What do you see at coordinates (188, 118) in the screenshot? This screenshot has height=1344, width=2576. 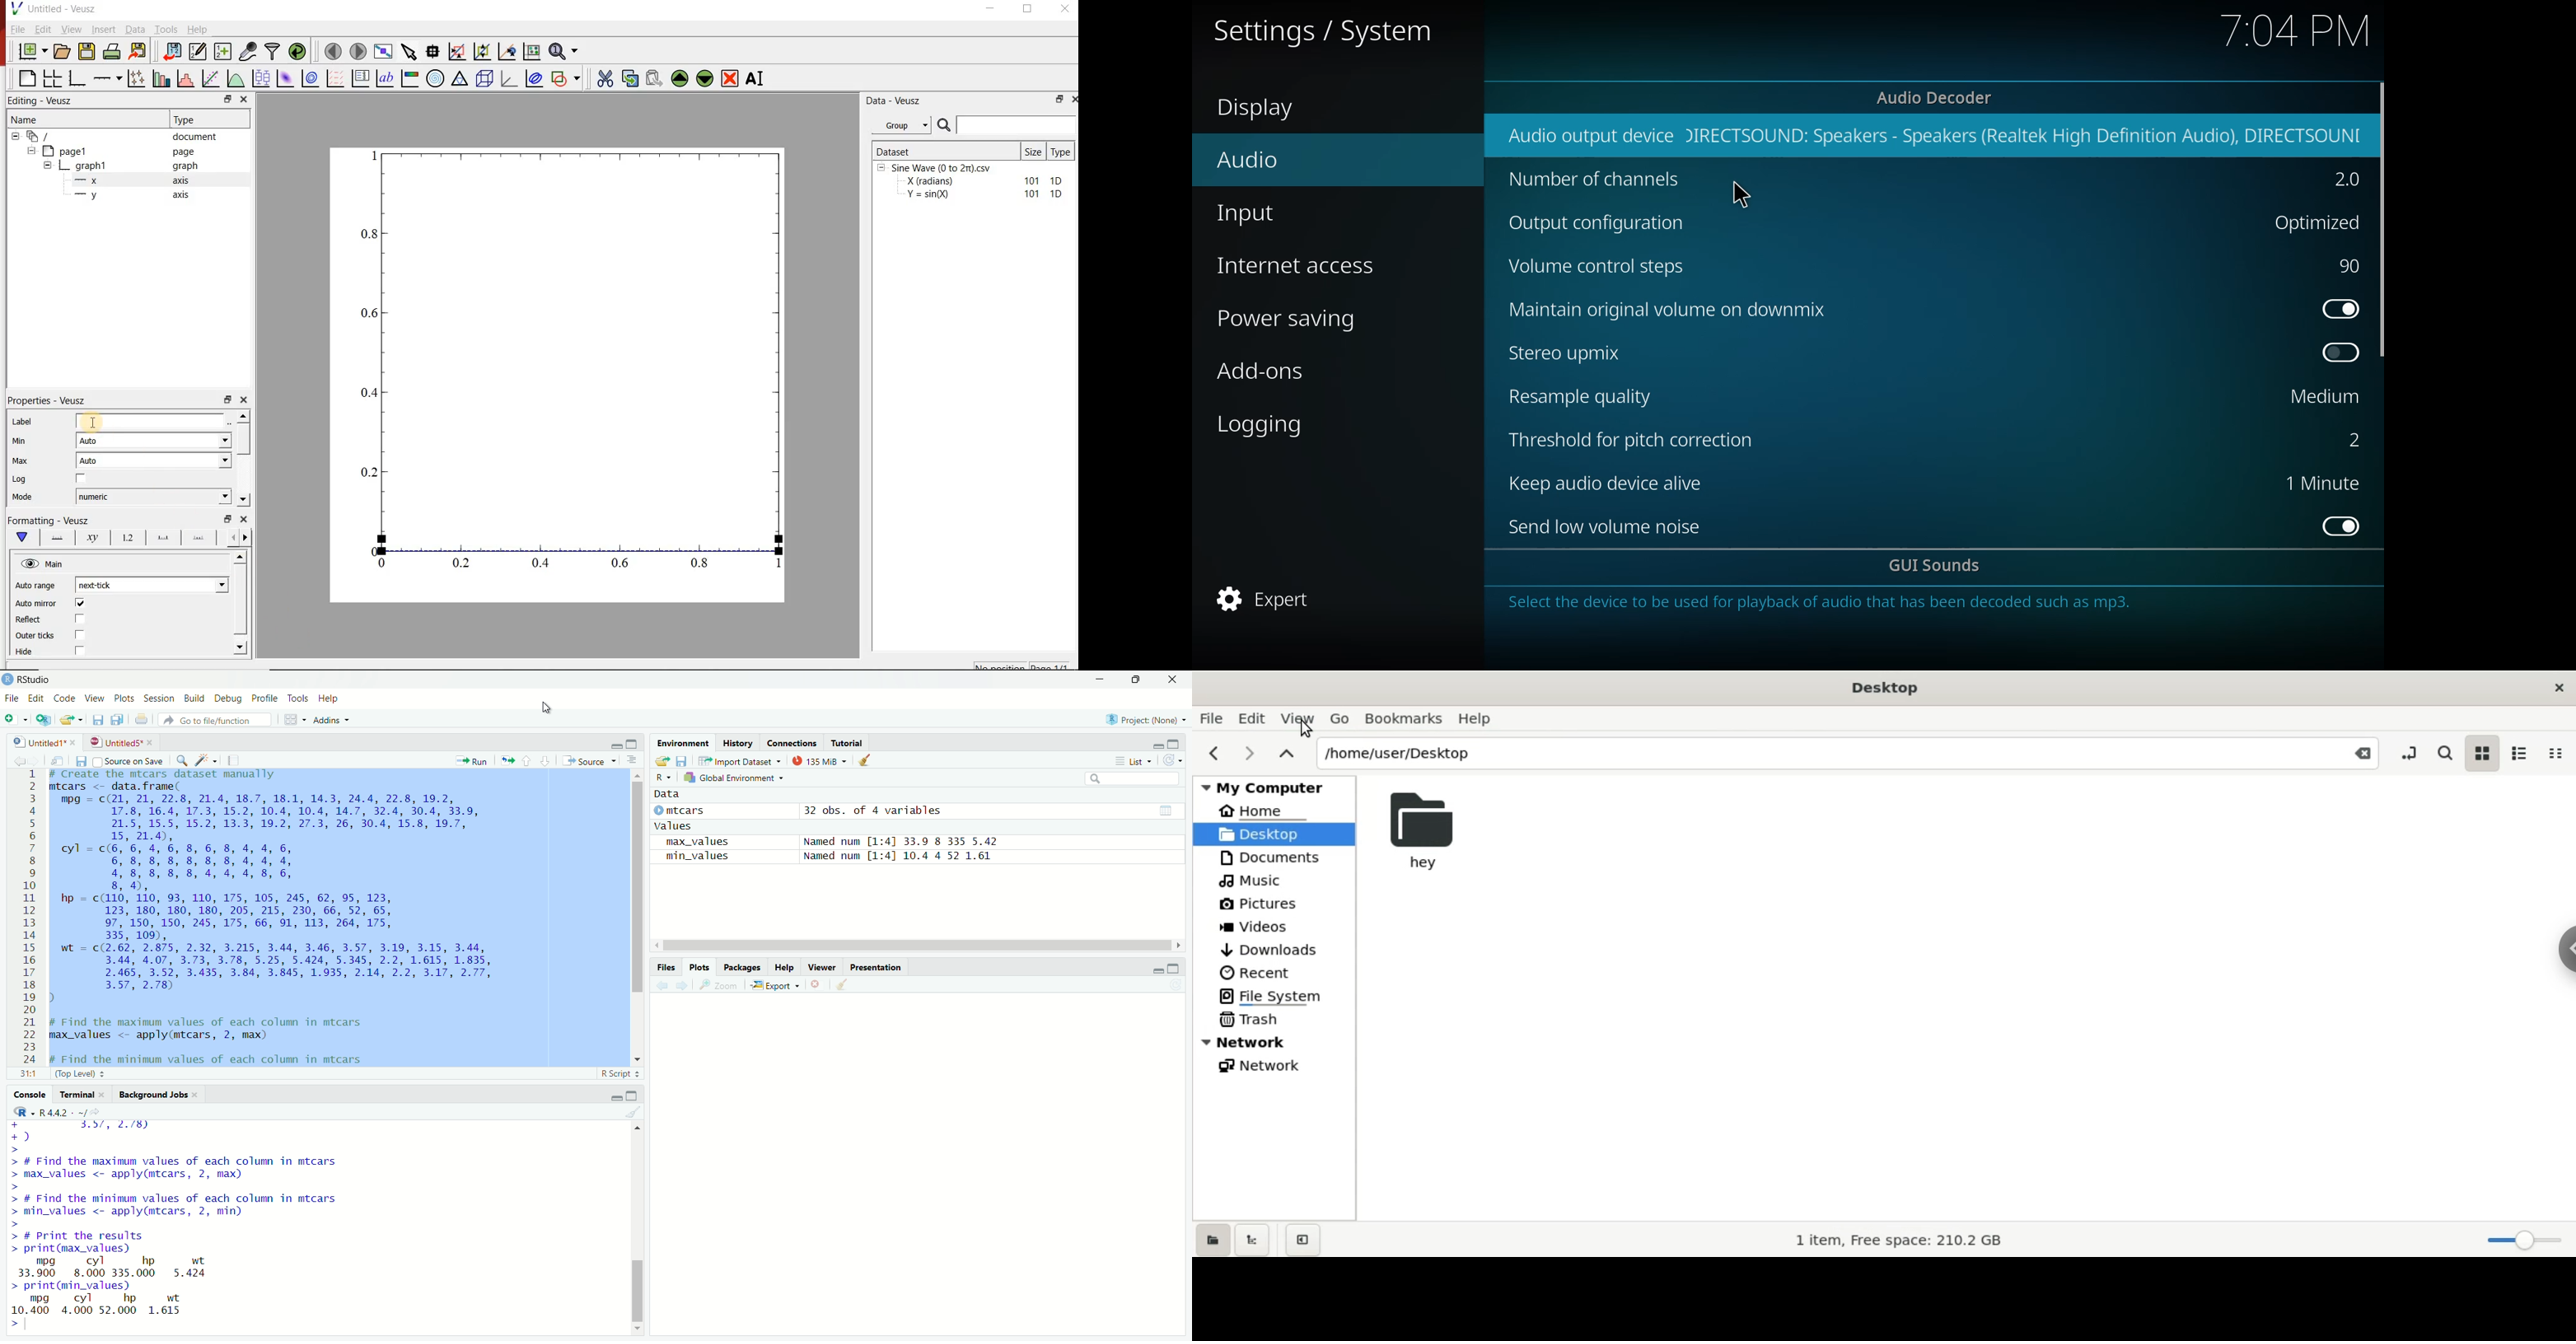 I see `Type` at bounding box center [188, 118].